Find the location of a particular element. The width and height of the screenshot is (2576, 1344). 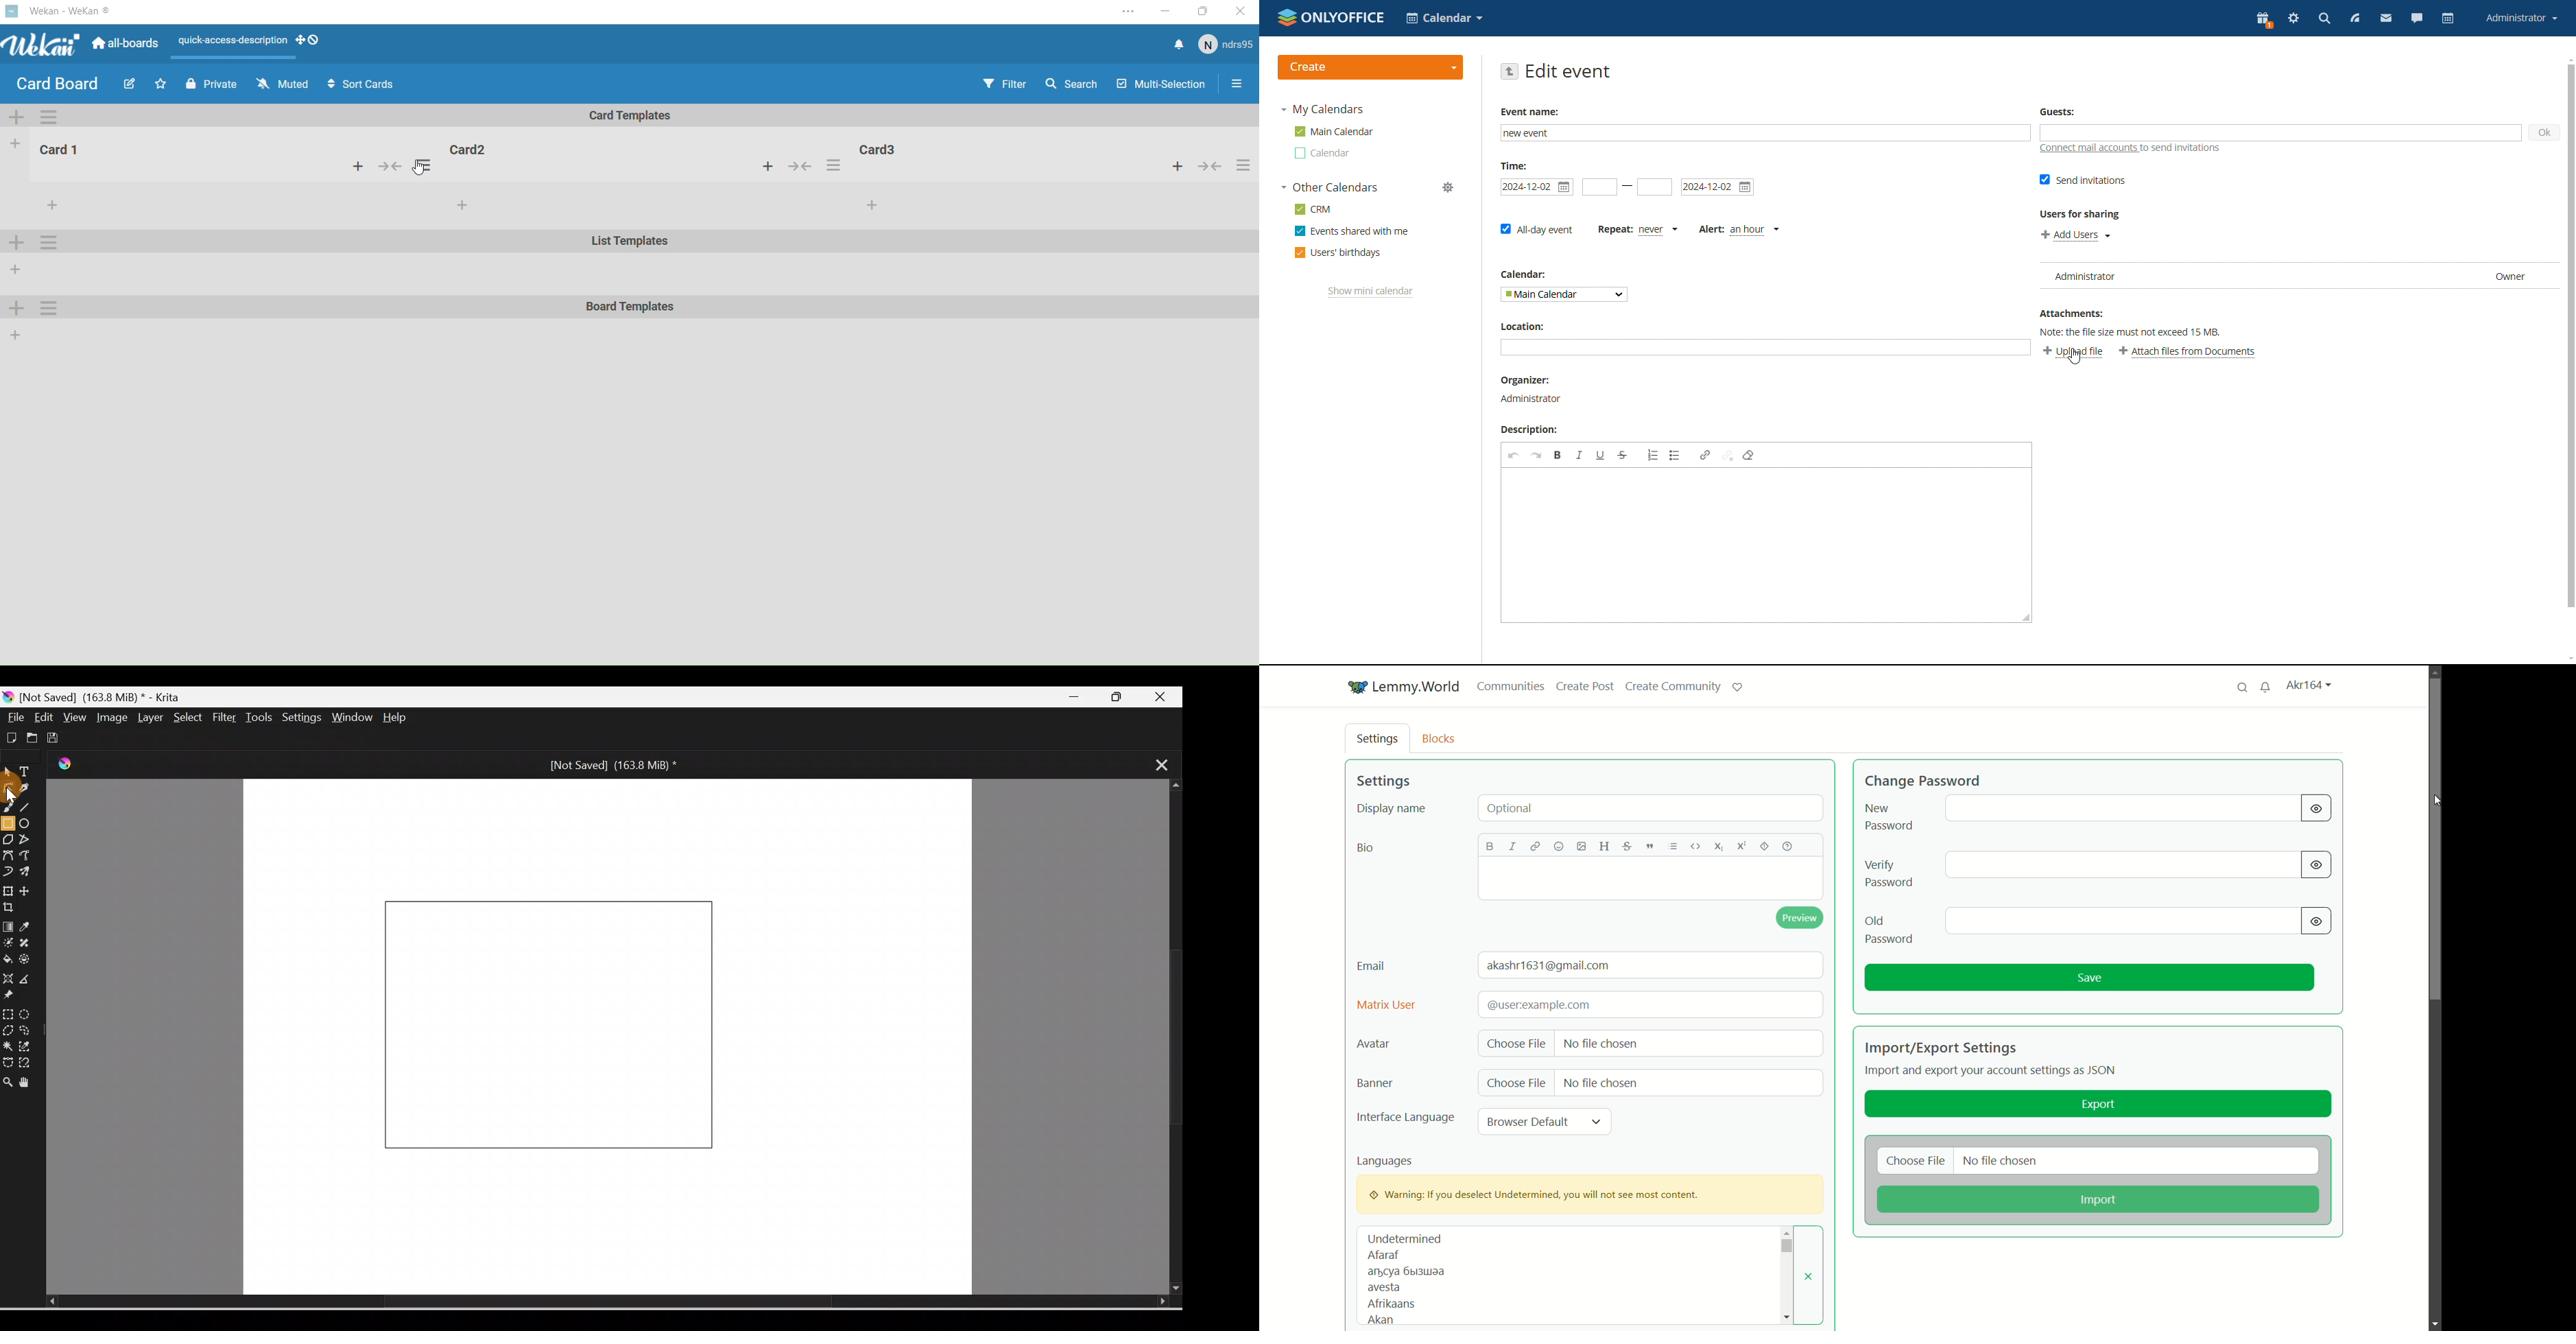

[Not Saved] (171.2 MiB) * - Krita is located at coordinates (99, 696).